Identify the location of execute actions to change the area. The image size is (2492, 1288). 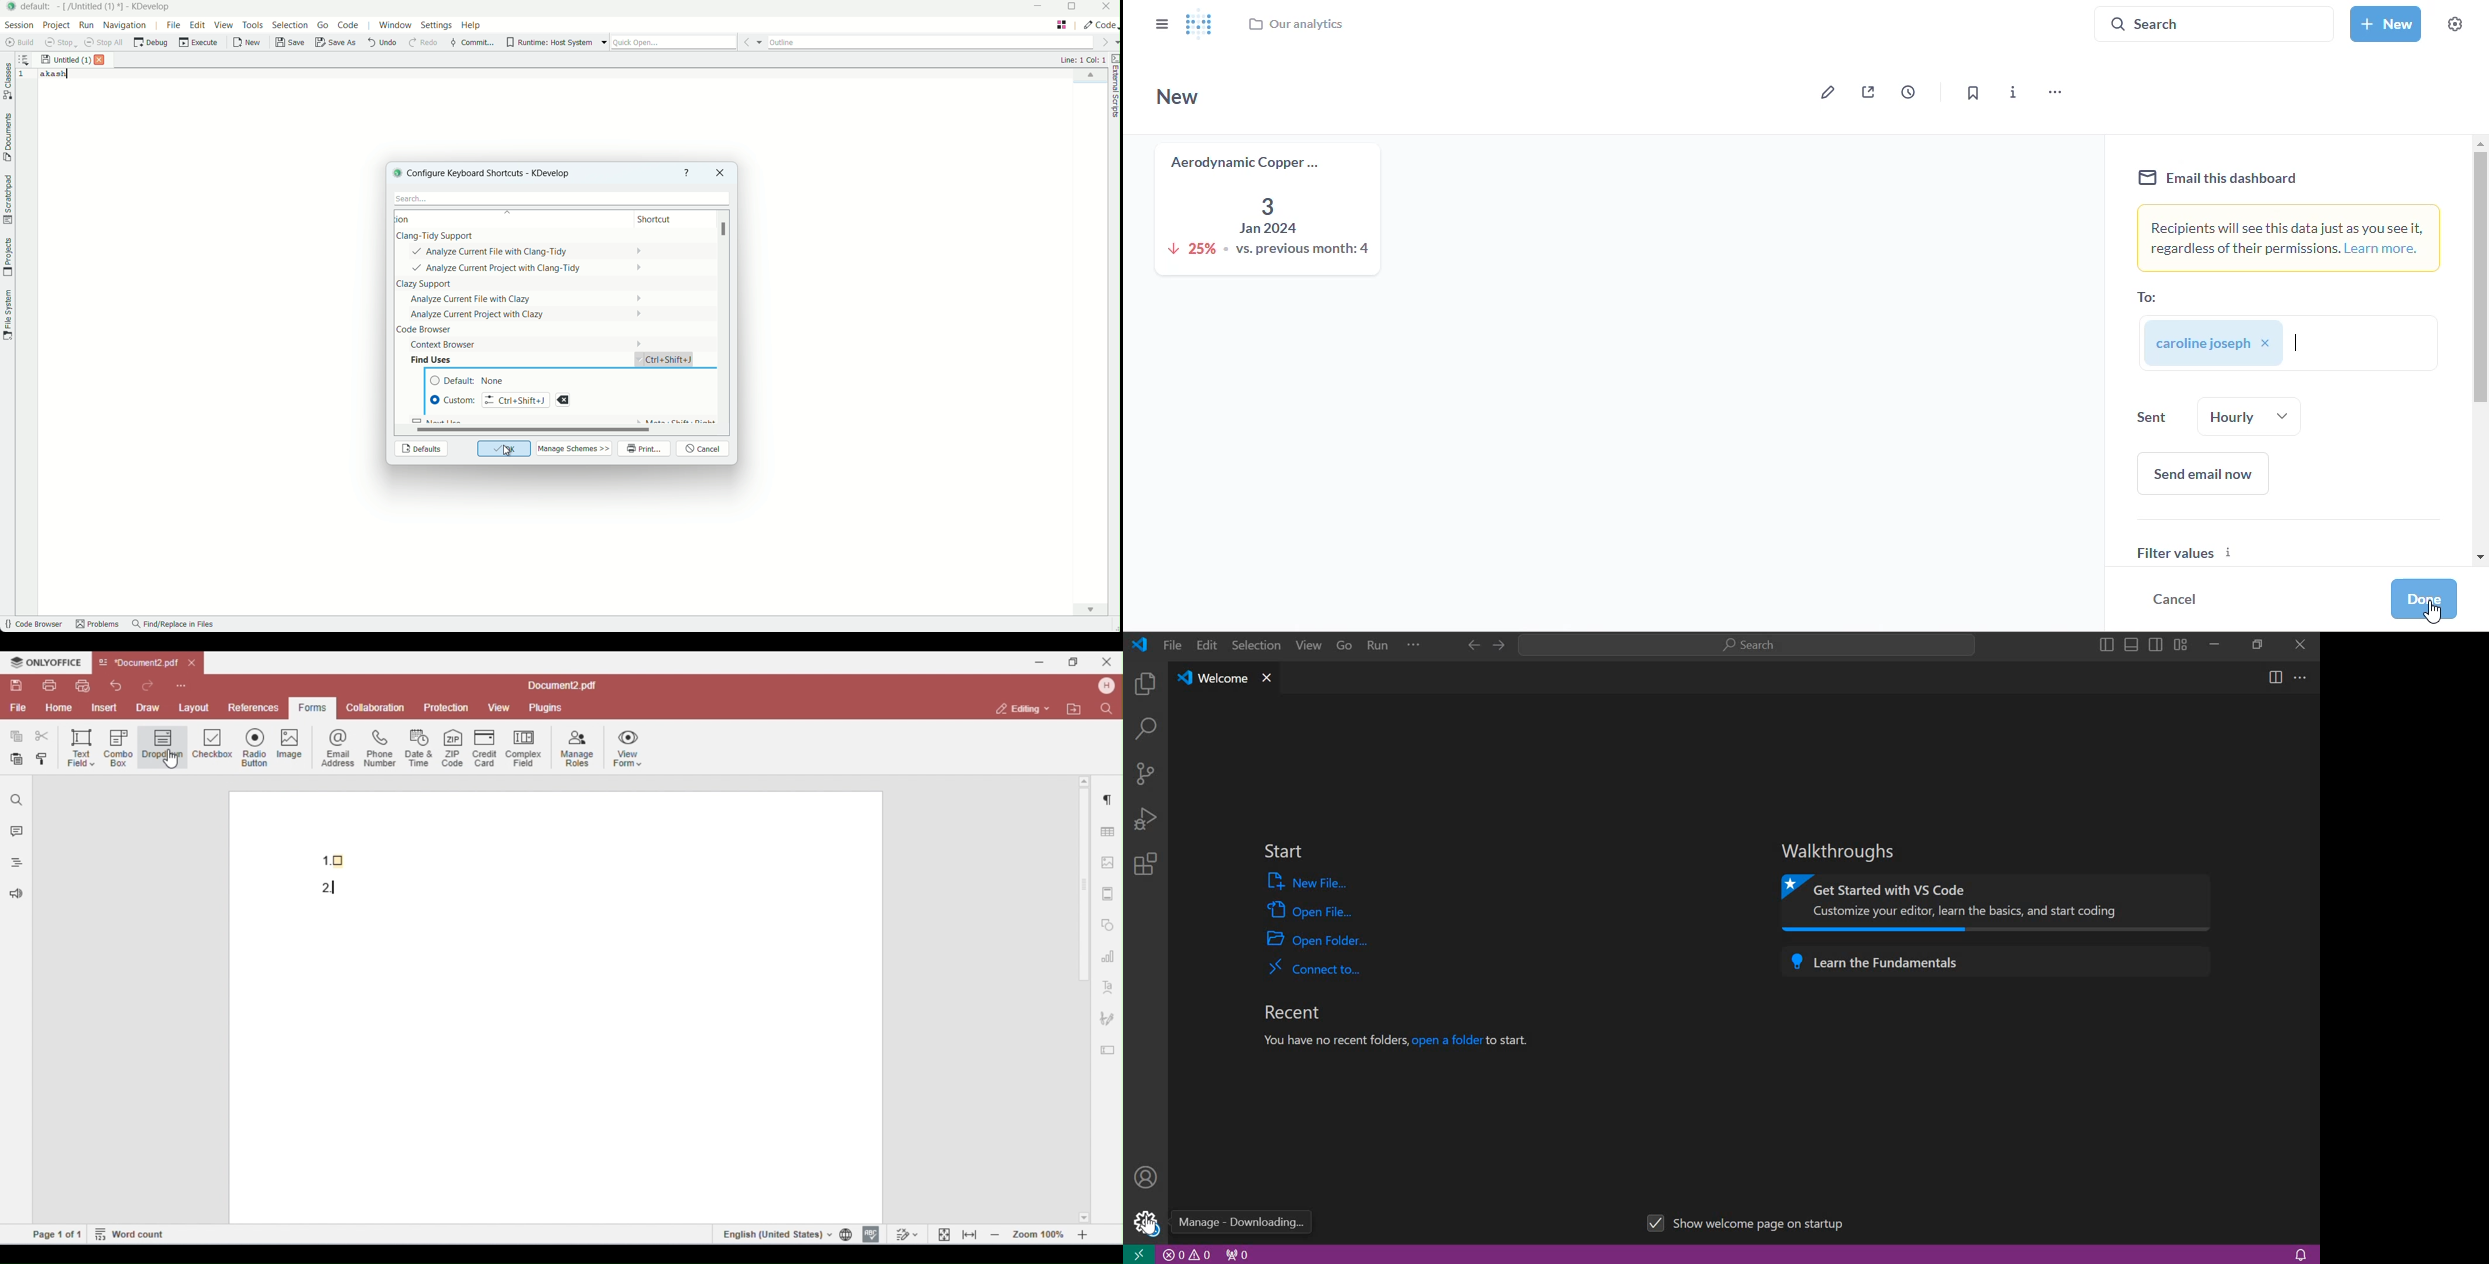
(1099, 25).